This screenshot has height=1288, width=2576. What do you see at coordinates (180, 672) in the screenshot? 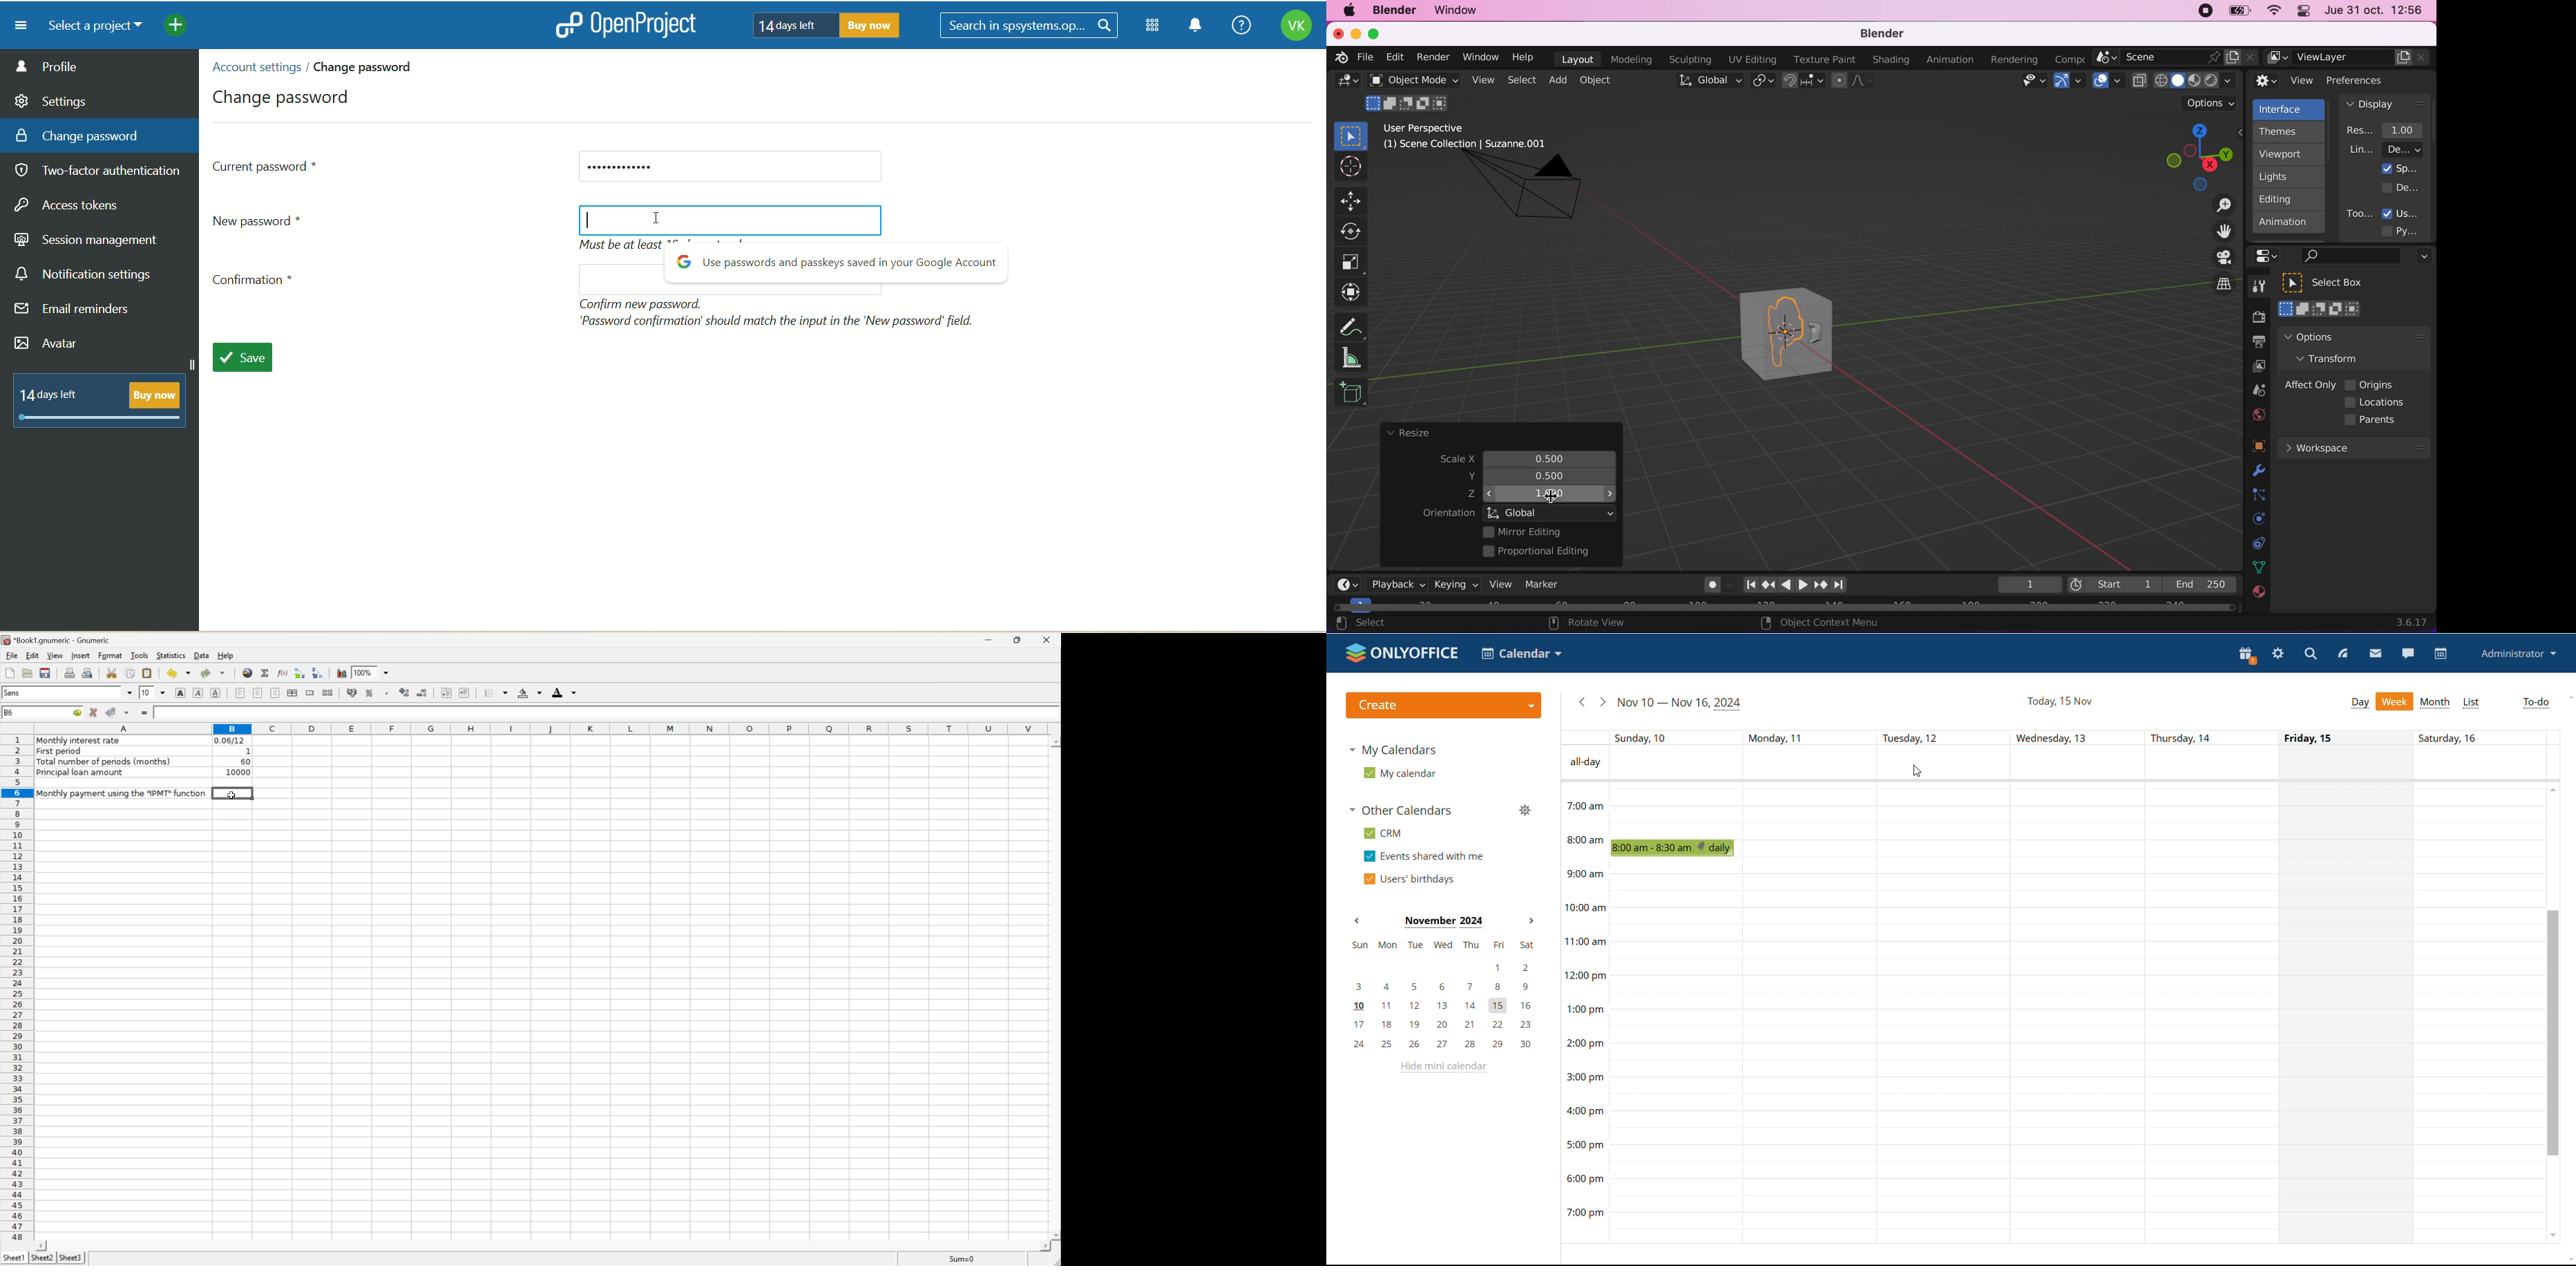
I see `Undo` at bounding box center [180, 672].